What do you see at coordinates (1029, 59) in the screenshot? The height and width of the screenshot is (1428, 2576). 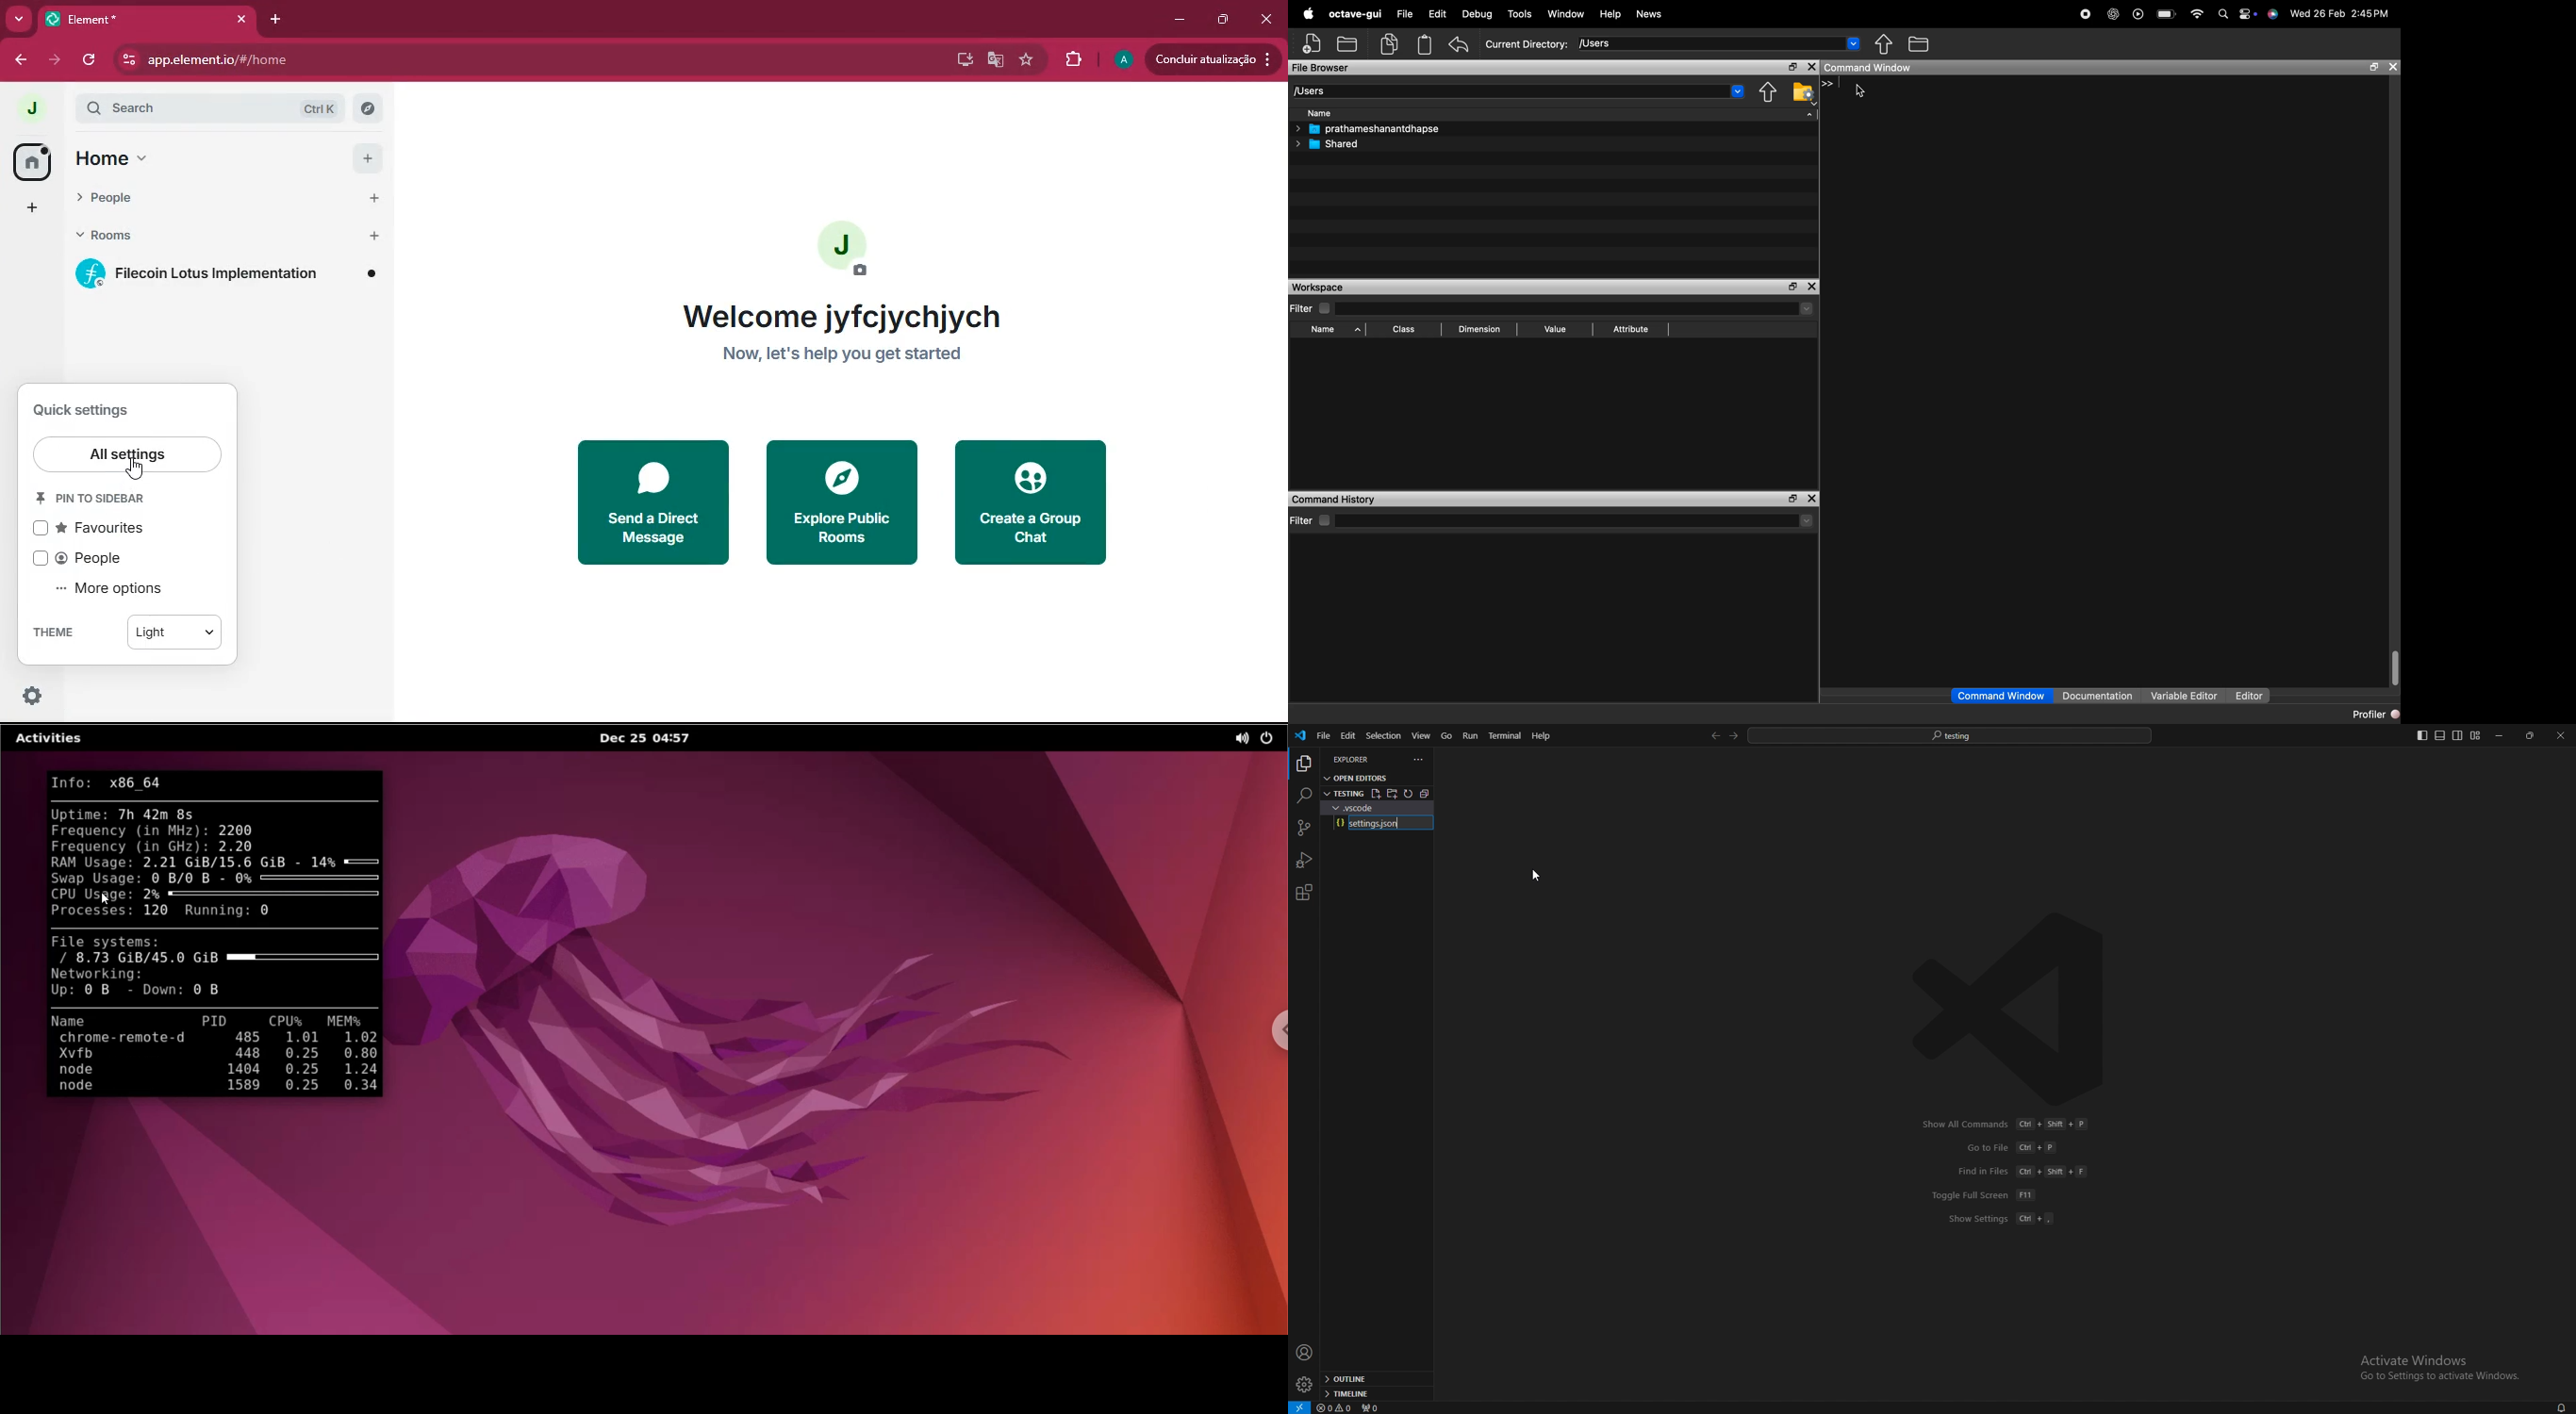 I see `favourite` at bounding box center [1029, 59].